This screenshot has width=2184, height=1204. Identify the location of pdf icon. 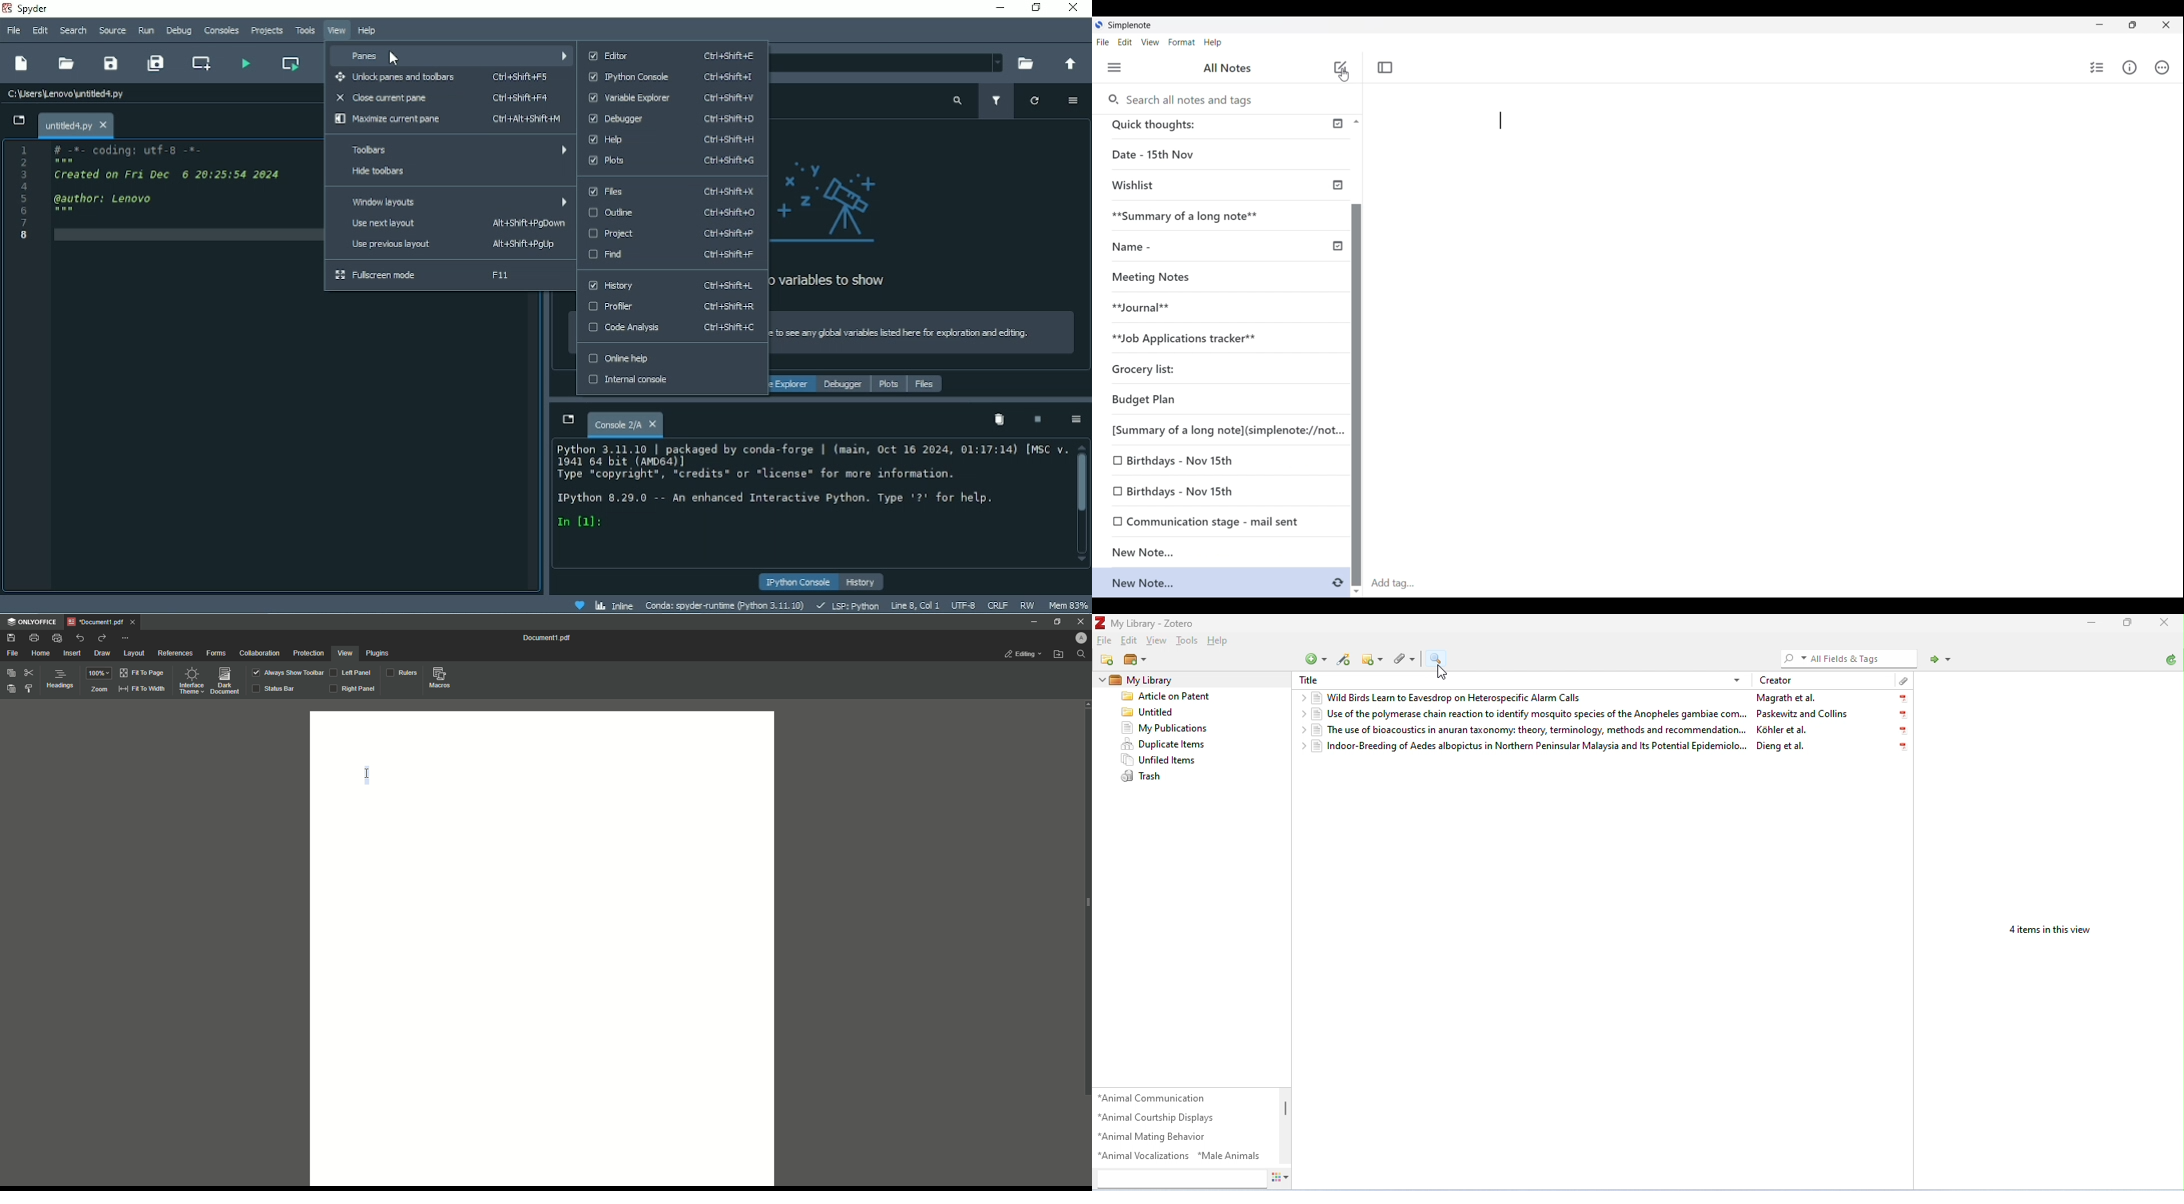
(1904, 715).